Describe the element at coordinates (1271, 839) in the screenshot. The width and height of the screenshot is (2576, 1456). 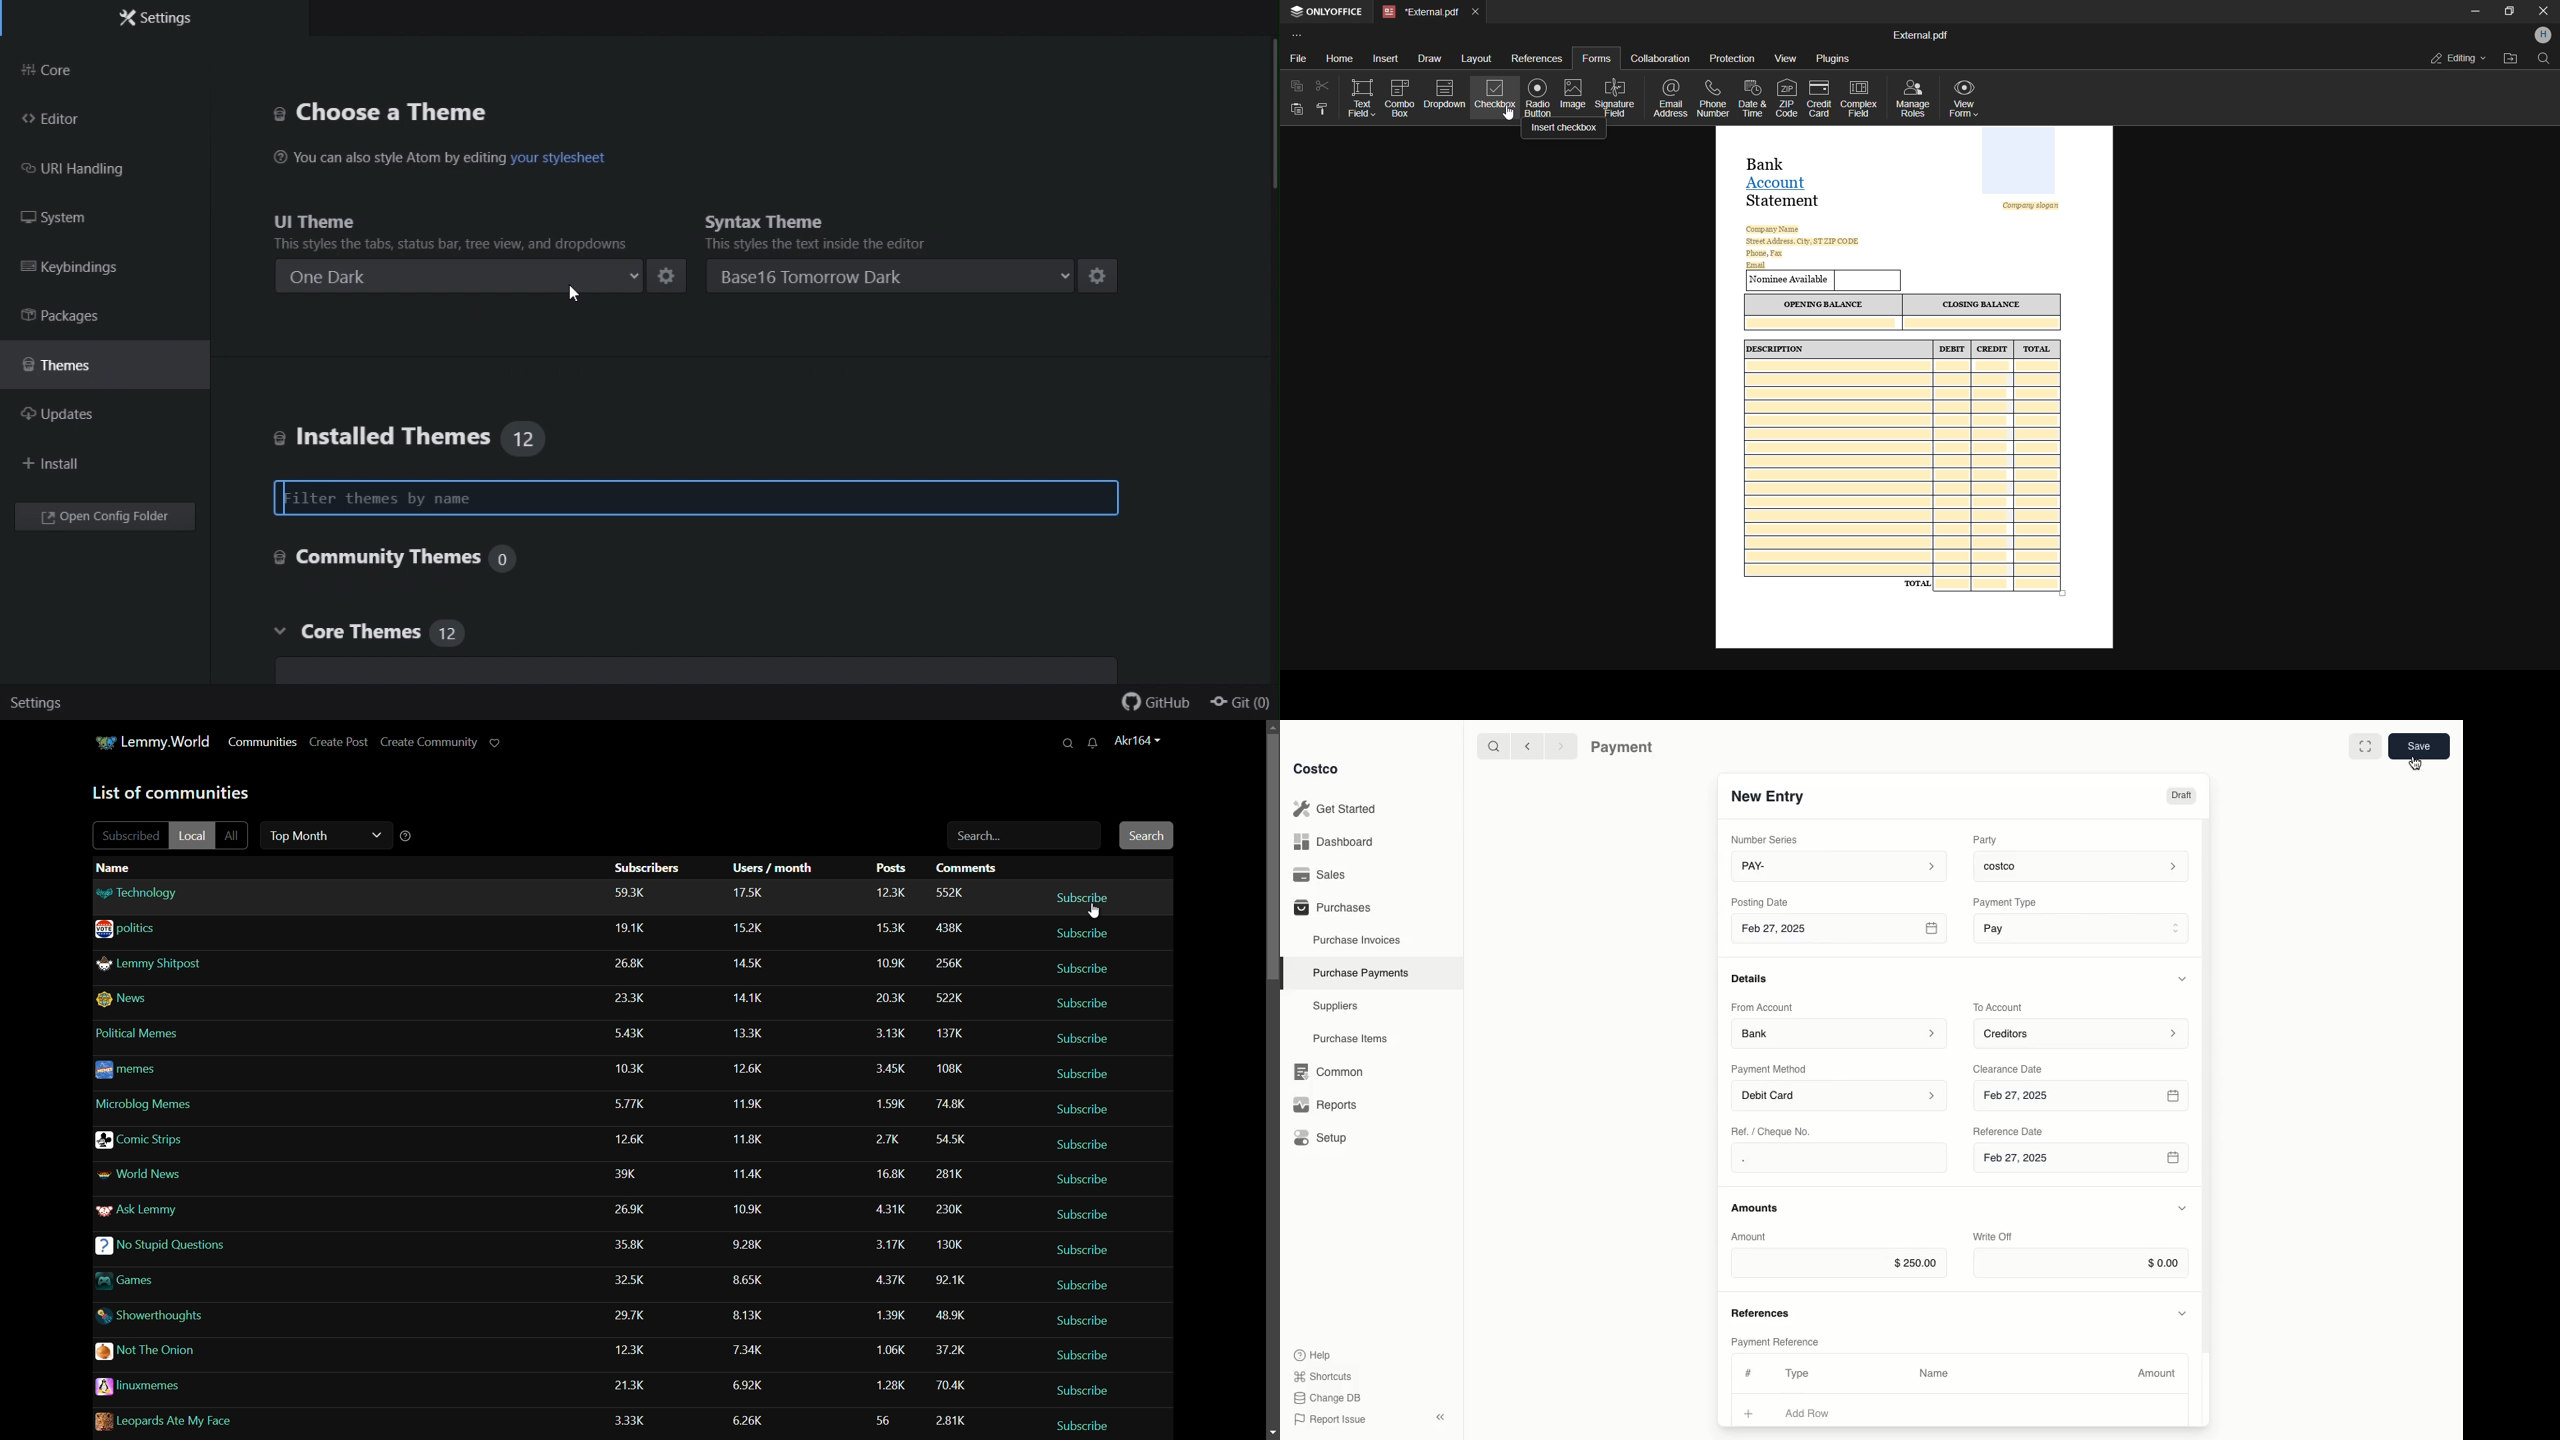
I see `vertical scroll bar` at that location.